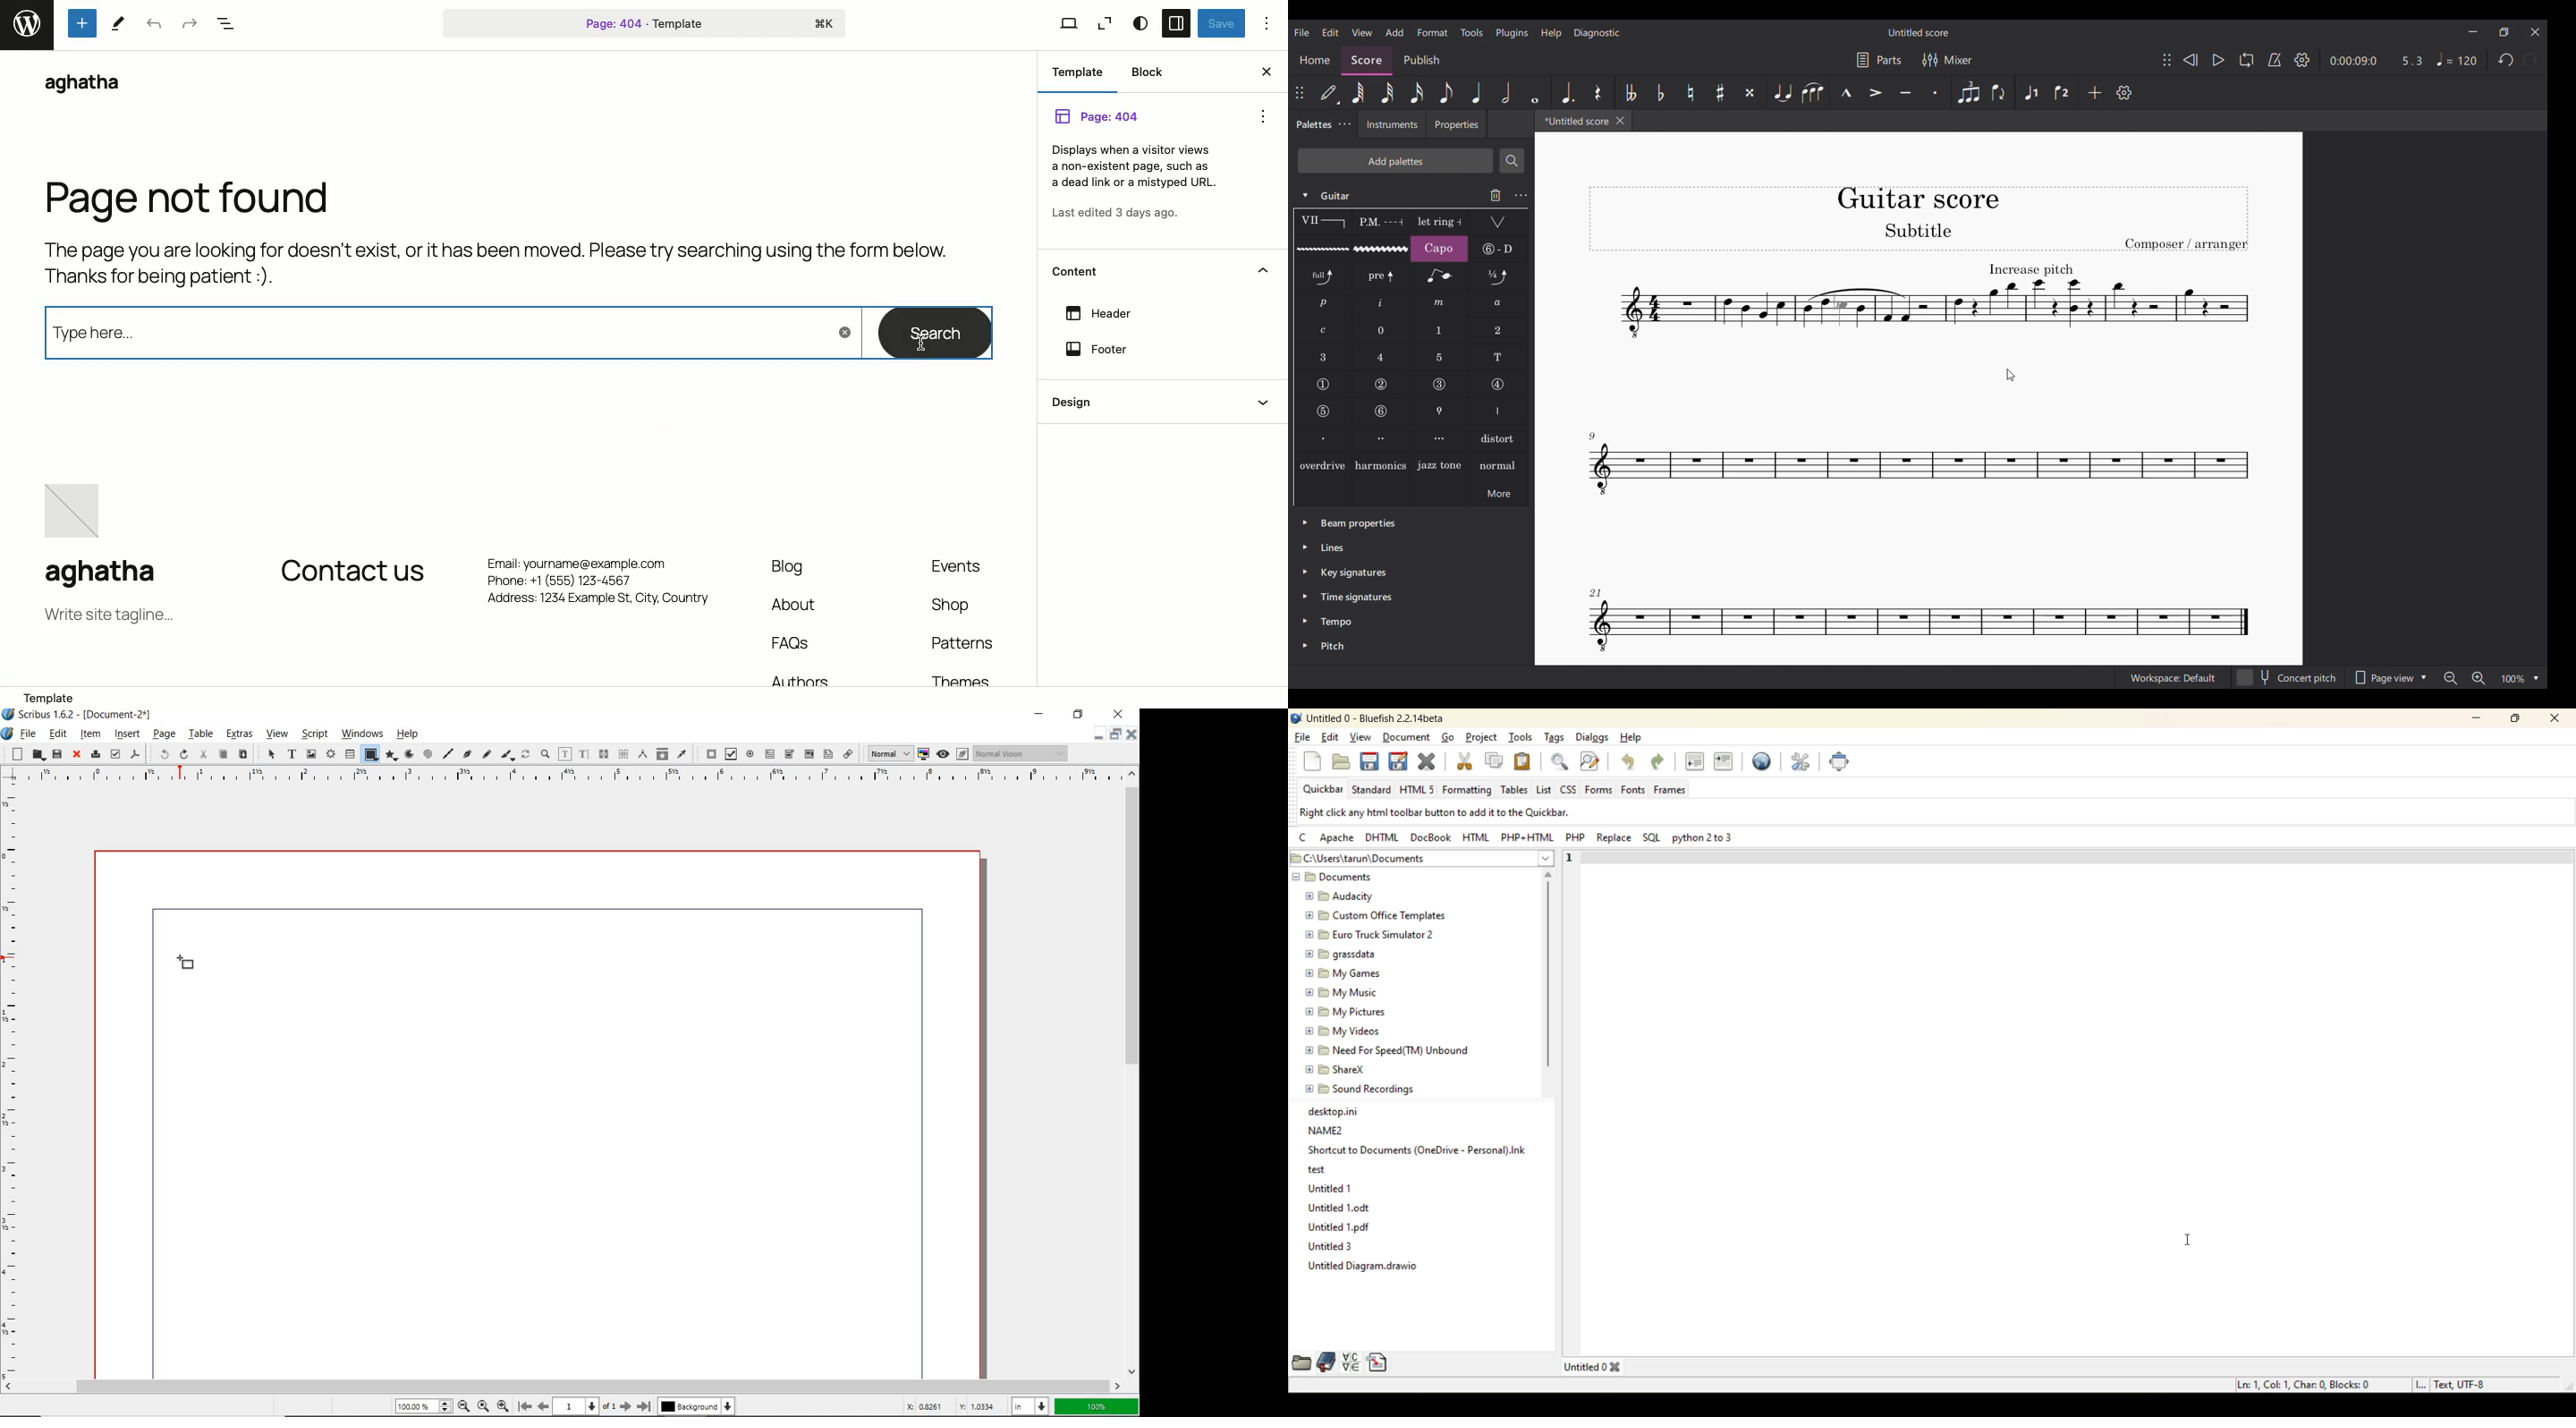 The image size is (2576, 1428). What do you see at coordinates (708, 753) in the screenshot?
I see `pdf push button` at bounding box center [708, 753].